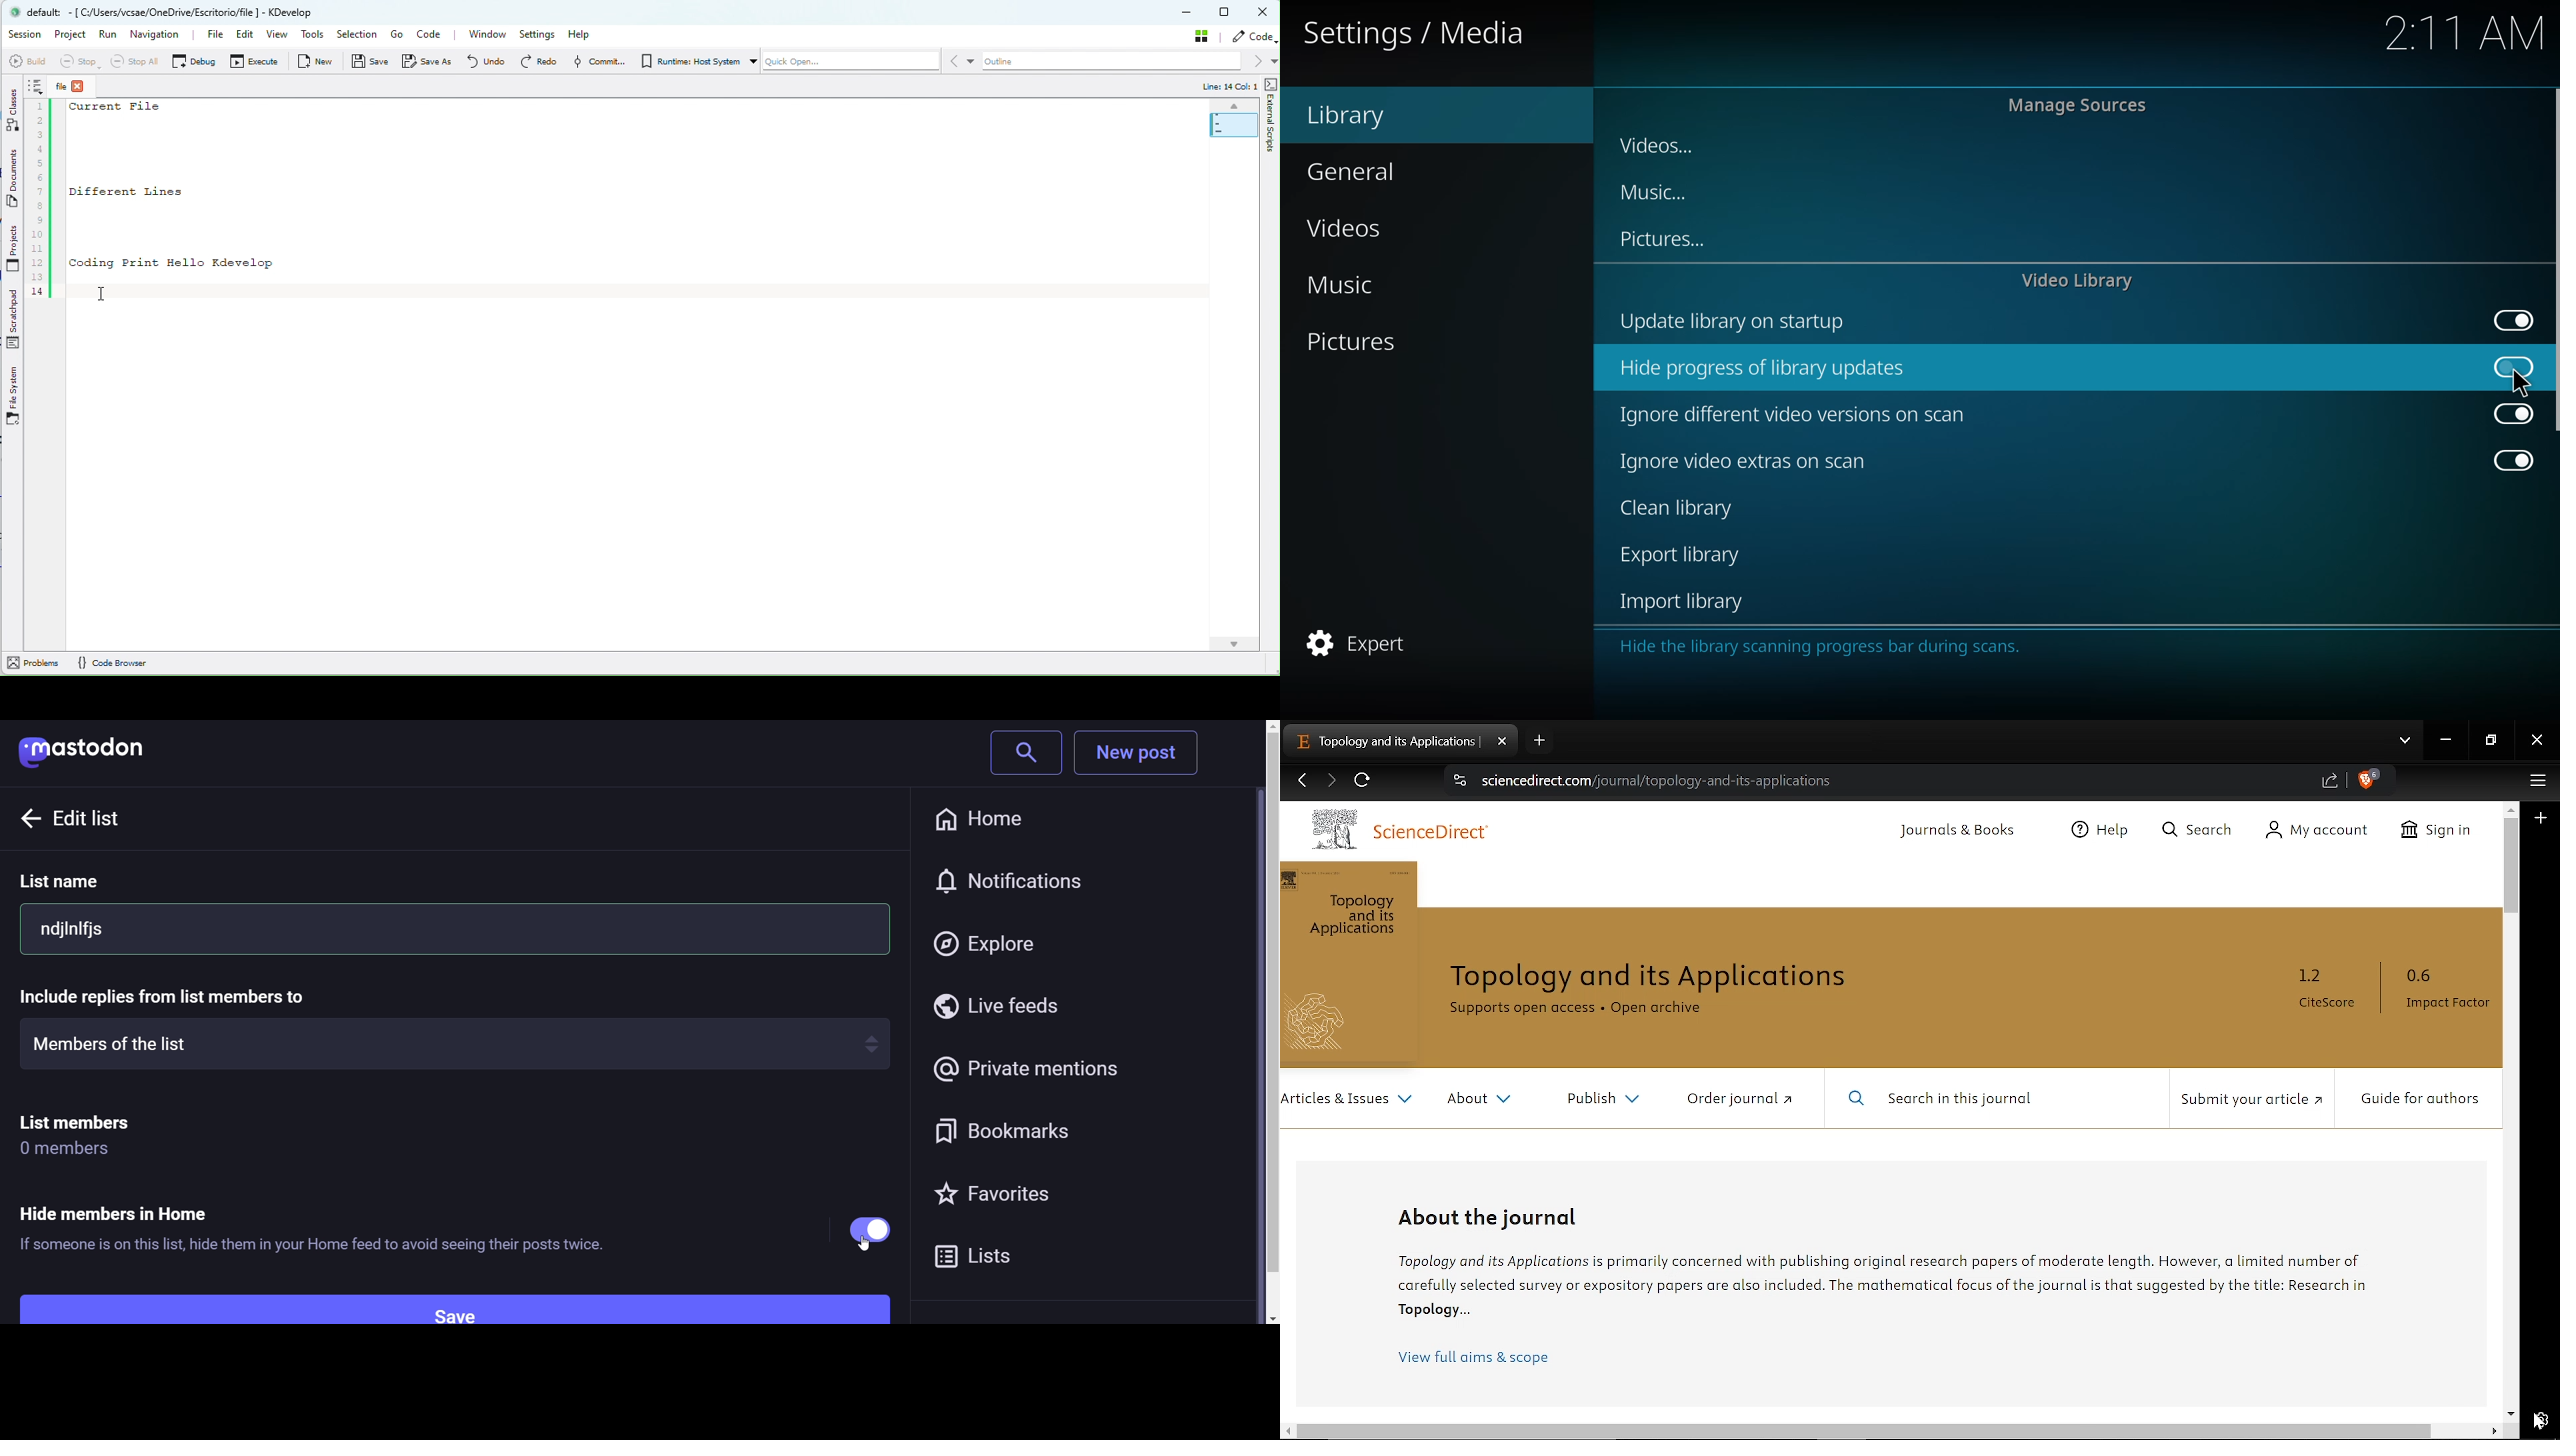  I want to click on ignore different video versions on scan, so click(1801, 413).